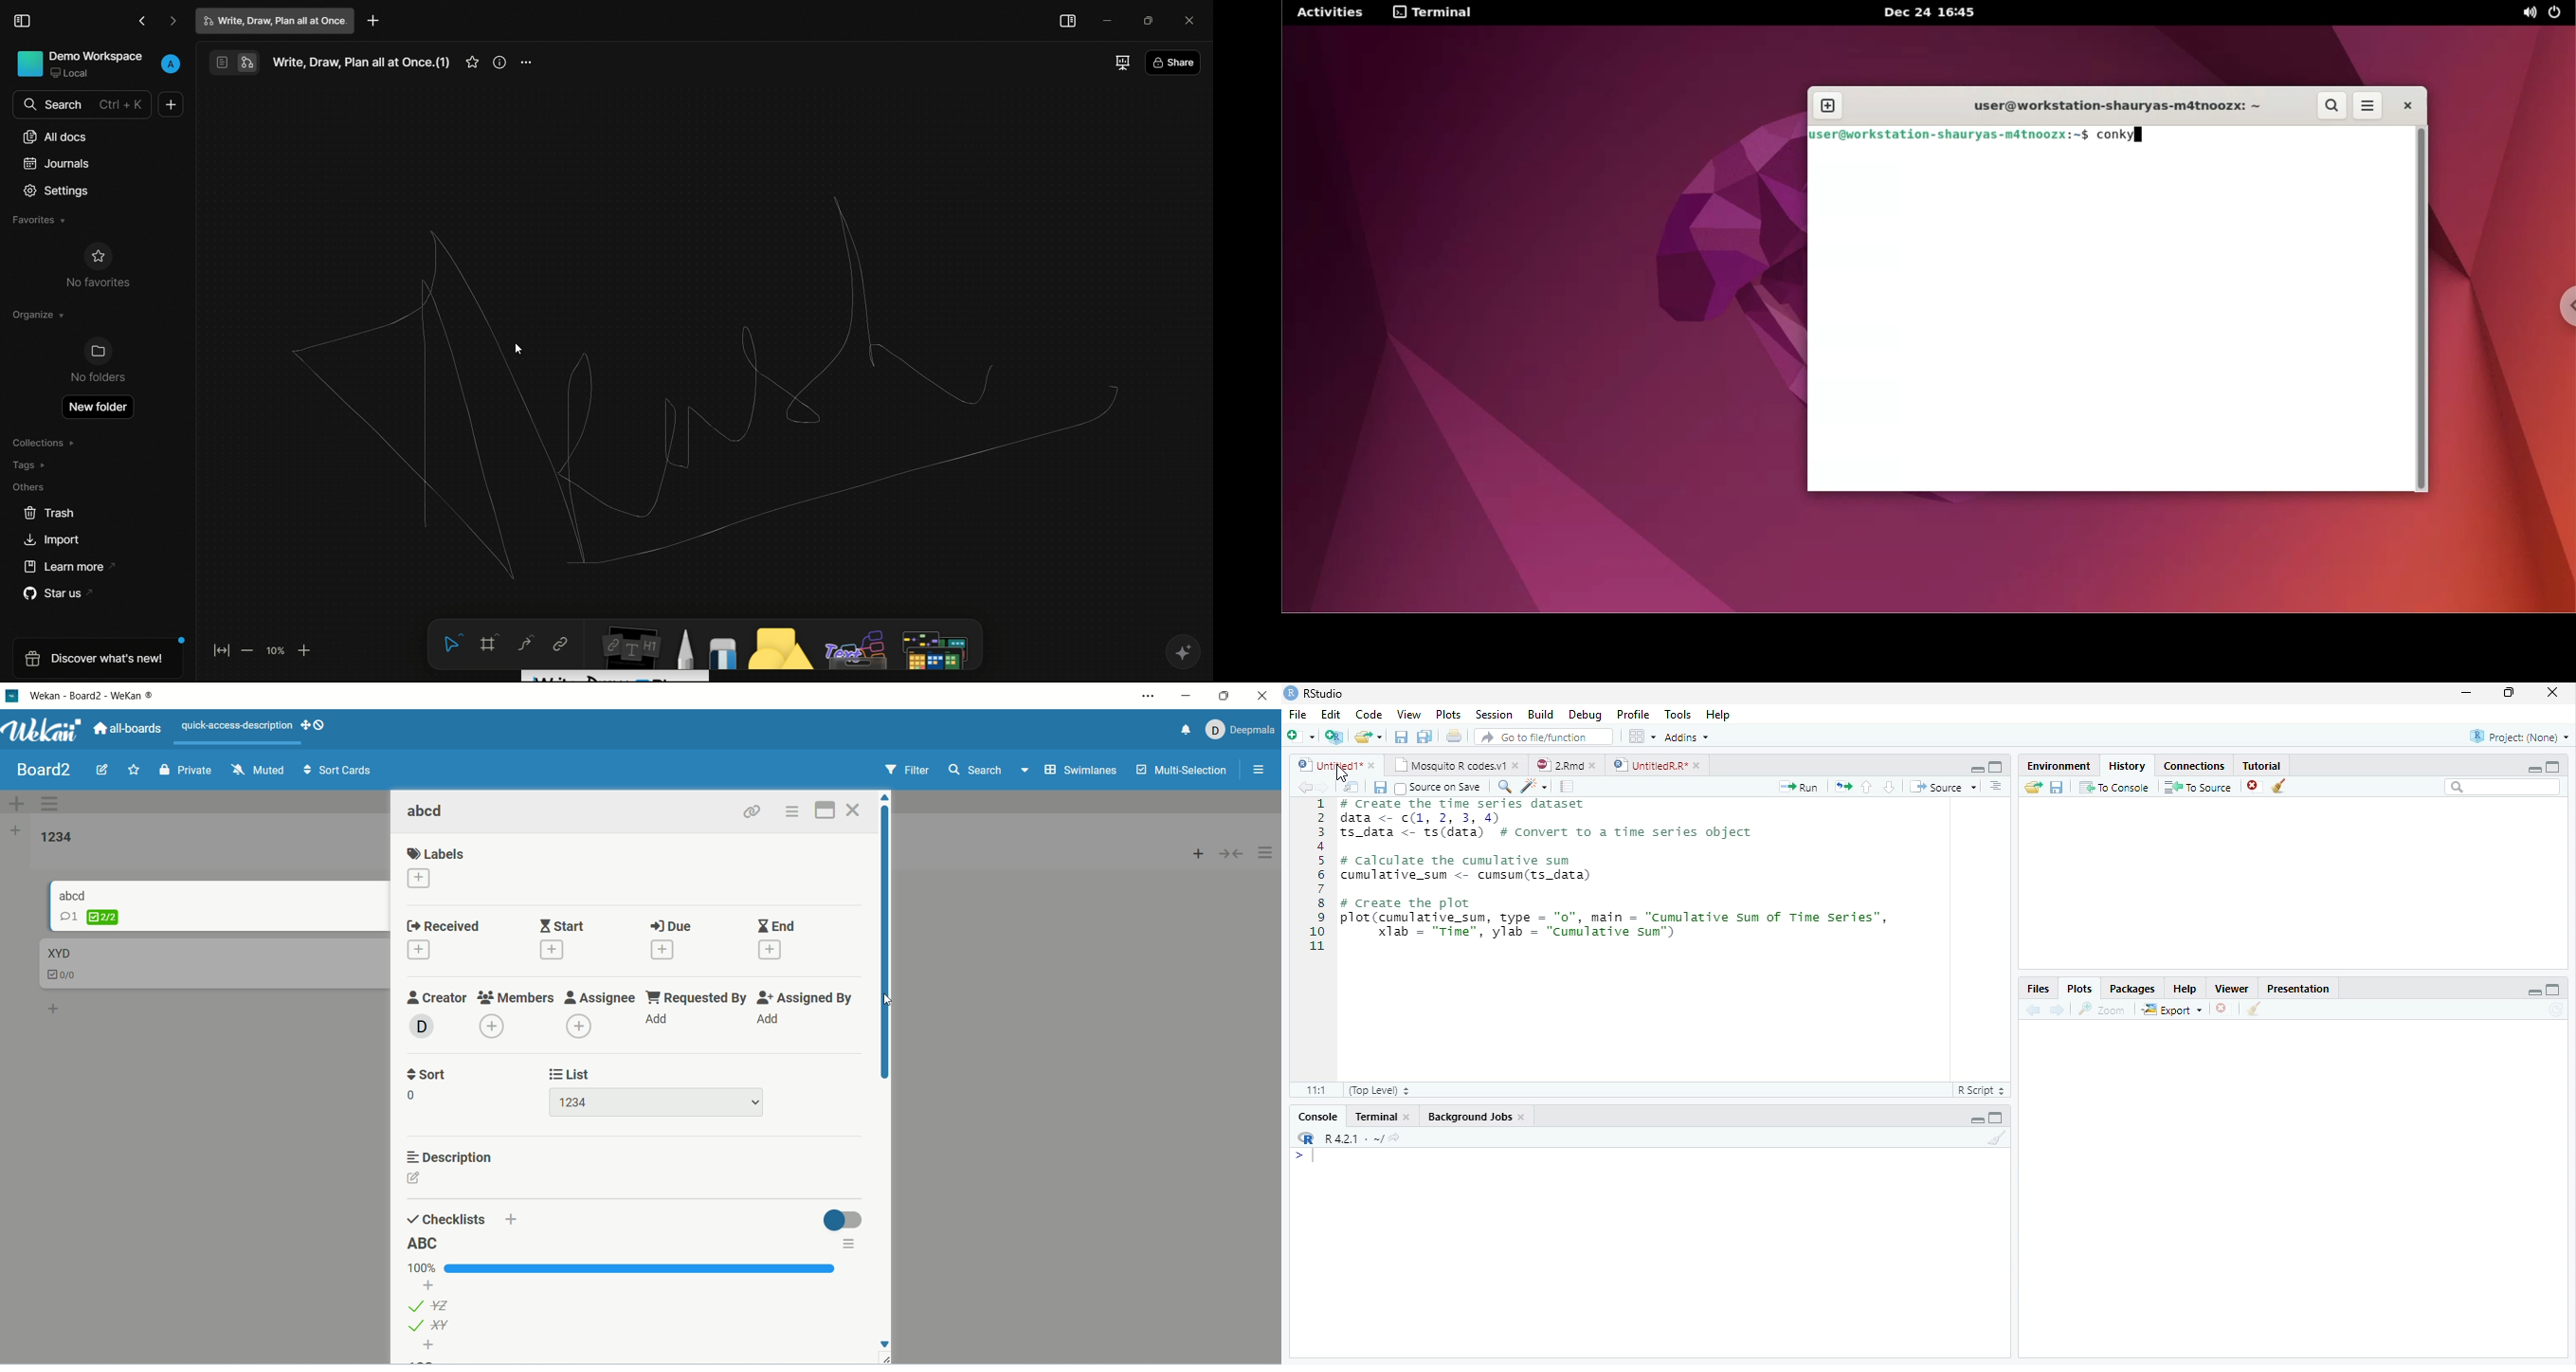  What do you see at coordinates (2251, 785) in the screenshot?
I see `Delete` at bounding box center [2251, 785].